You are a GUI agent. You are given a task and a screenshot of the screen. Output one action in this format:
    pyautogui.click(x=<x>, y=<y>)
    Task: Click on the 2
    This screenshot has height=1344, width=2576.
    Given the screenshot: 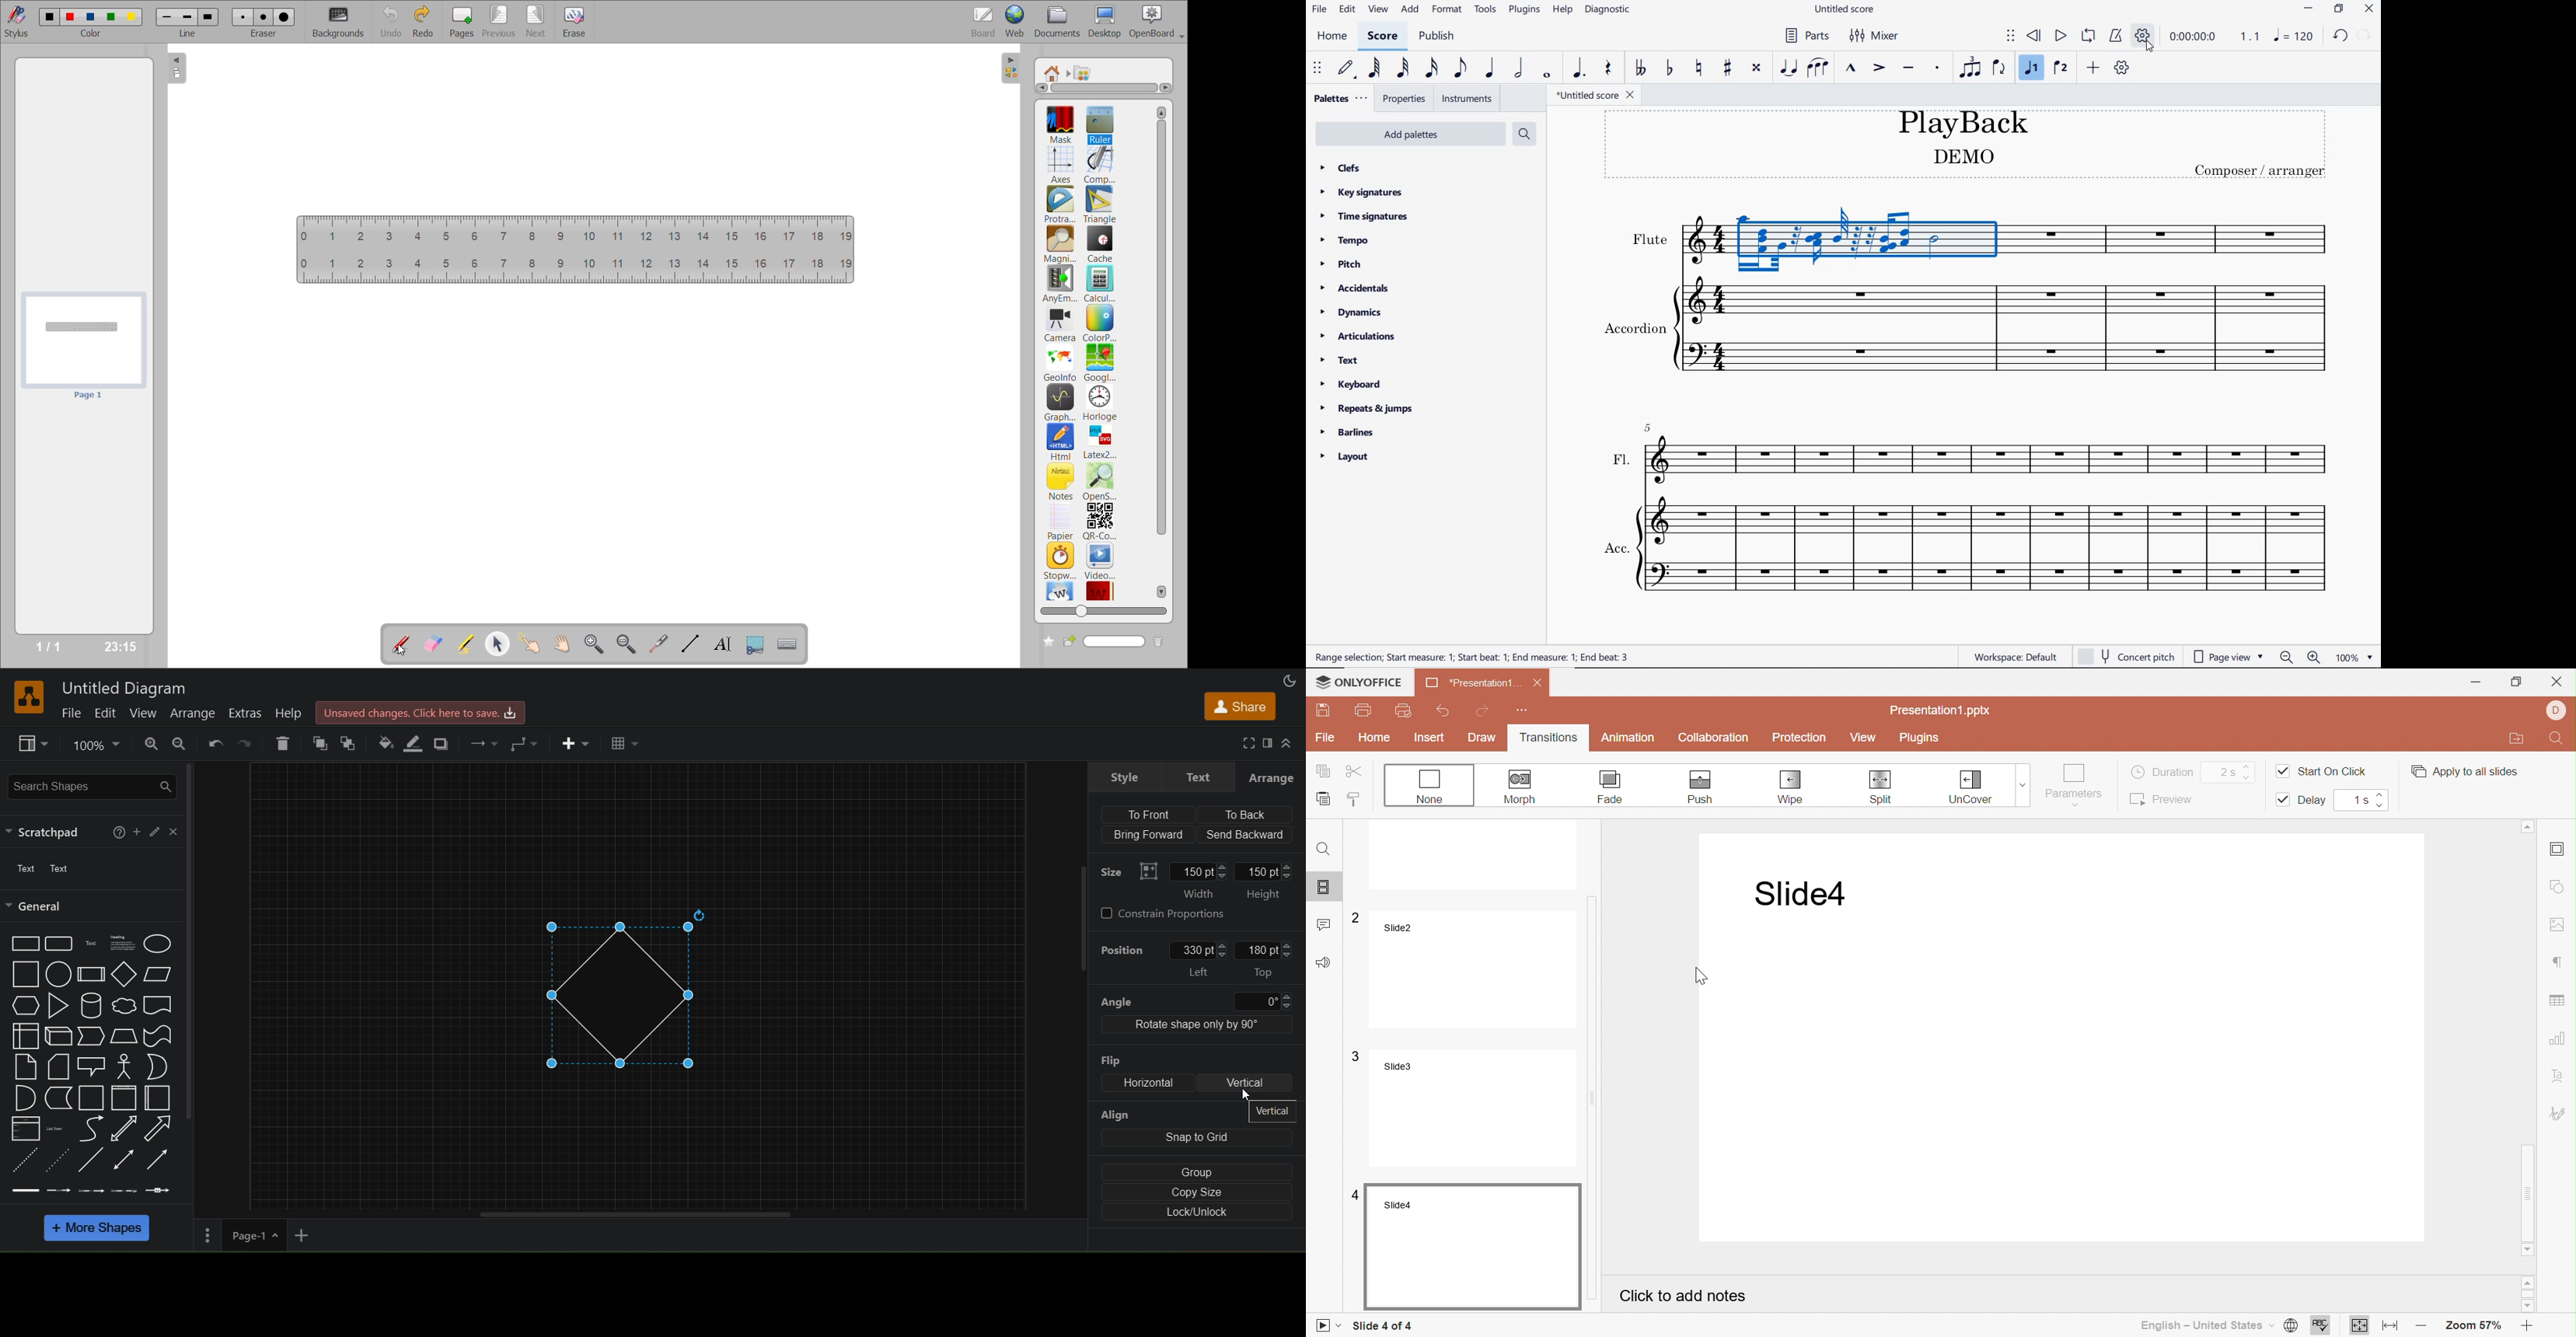 What is the action you would take?
    pyautogui.click(x=1354, y=919)
    